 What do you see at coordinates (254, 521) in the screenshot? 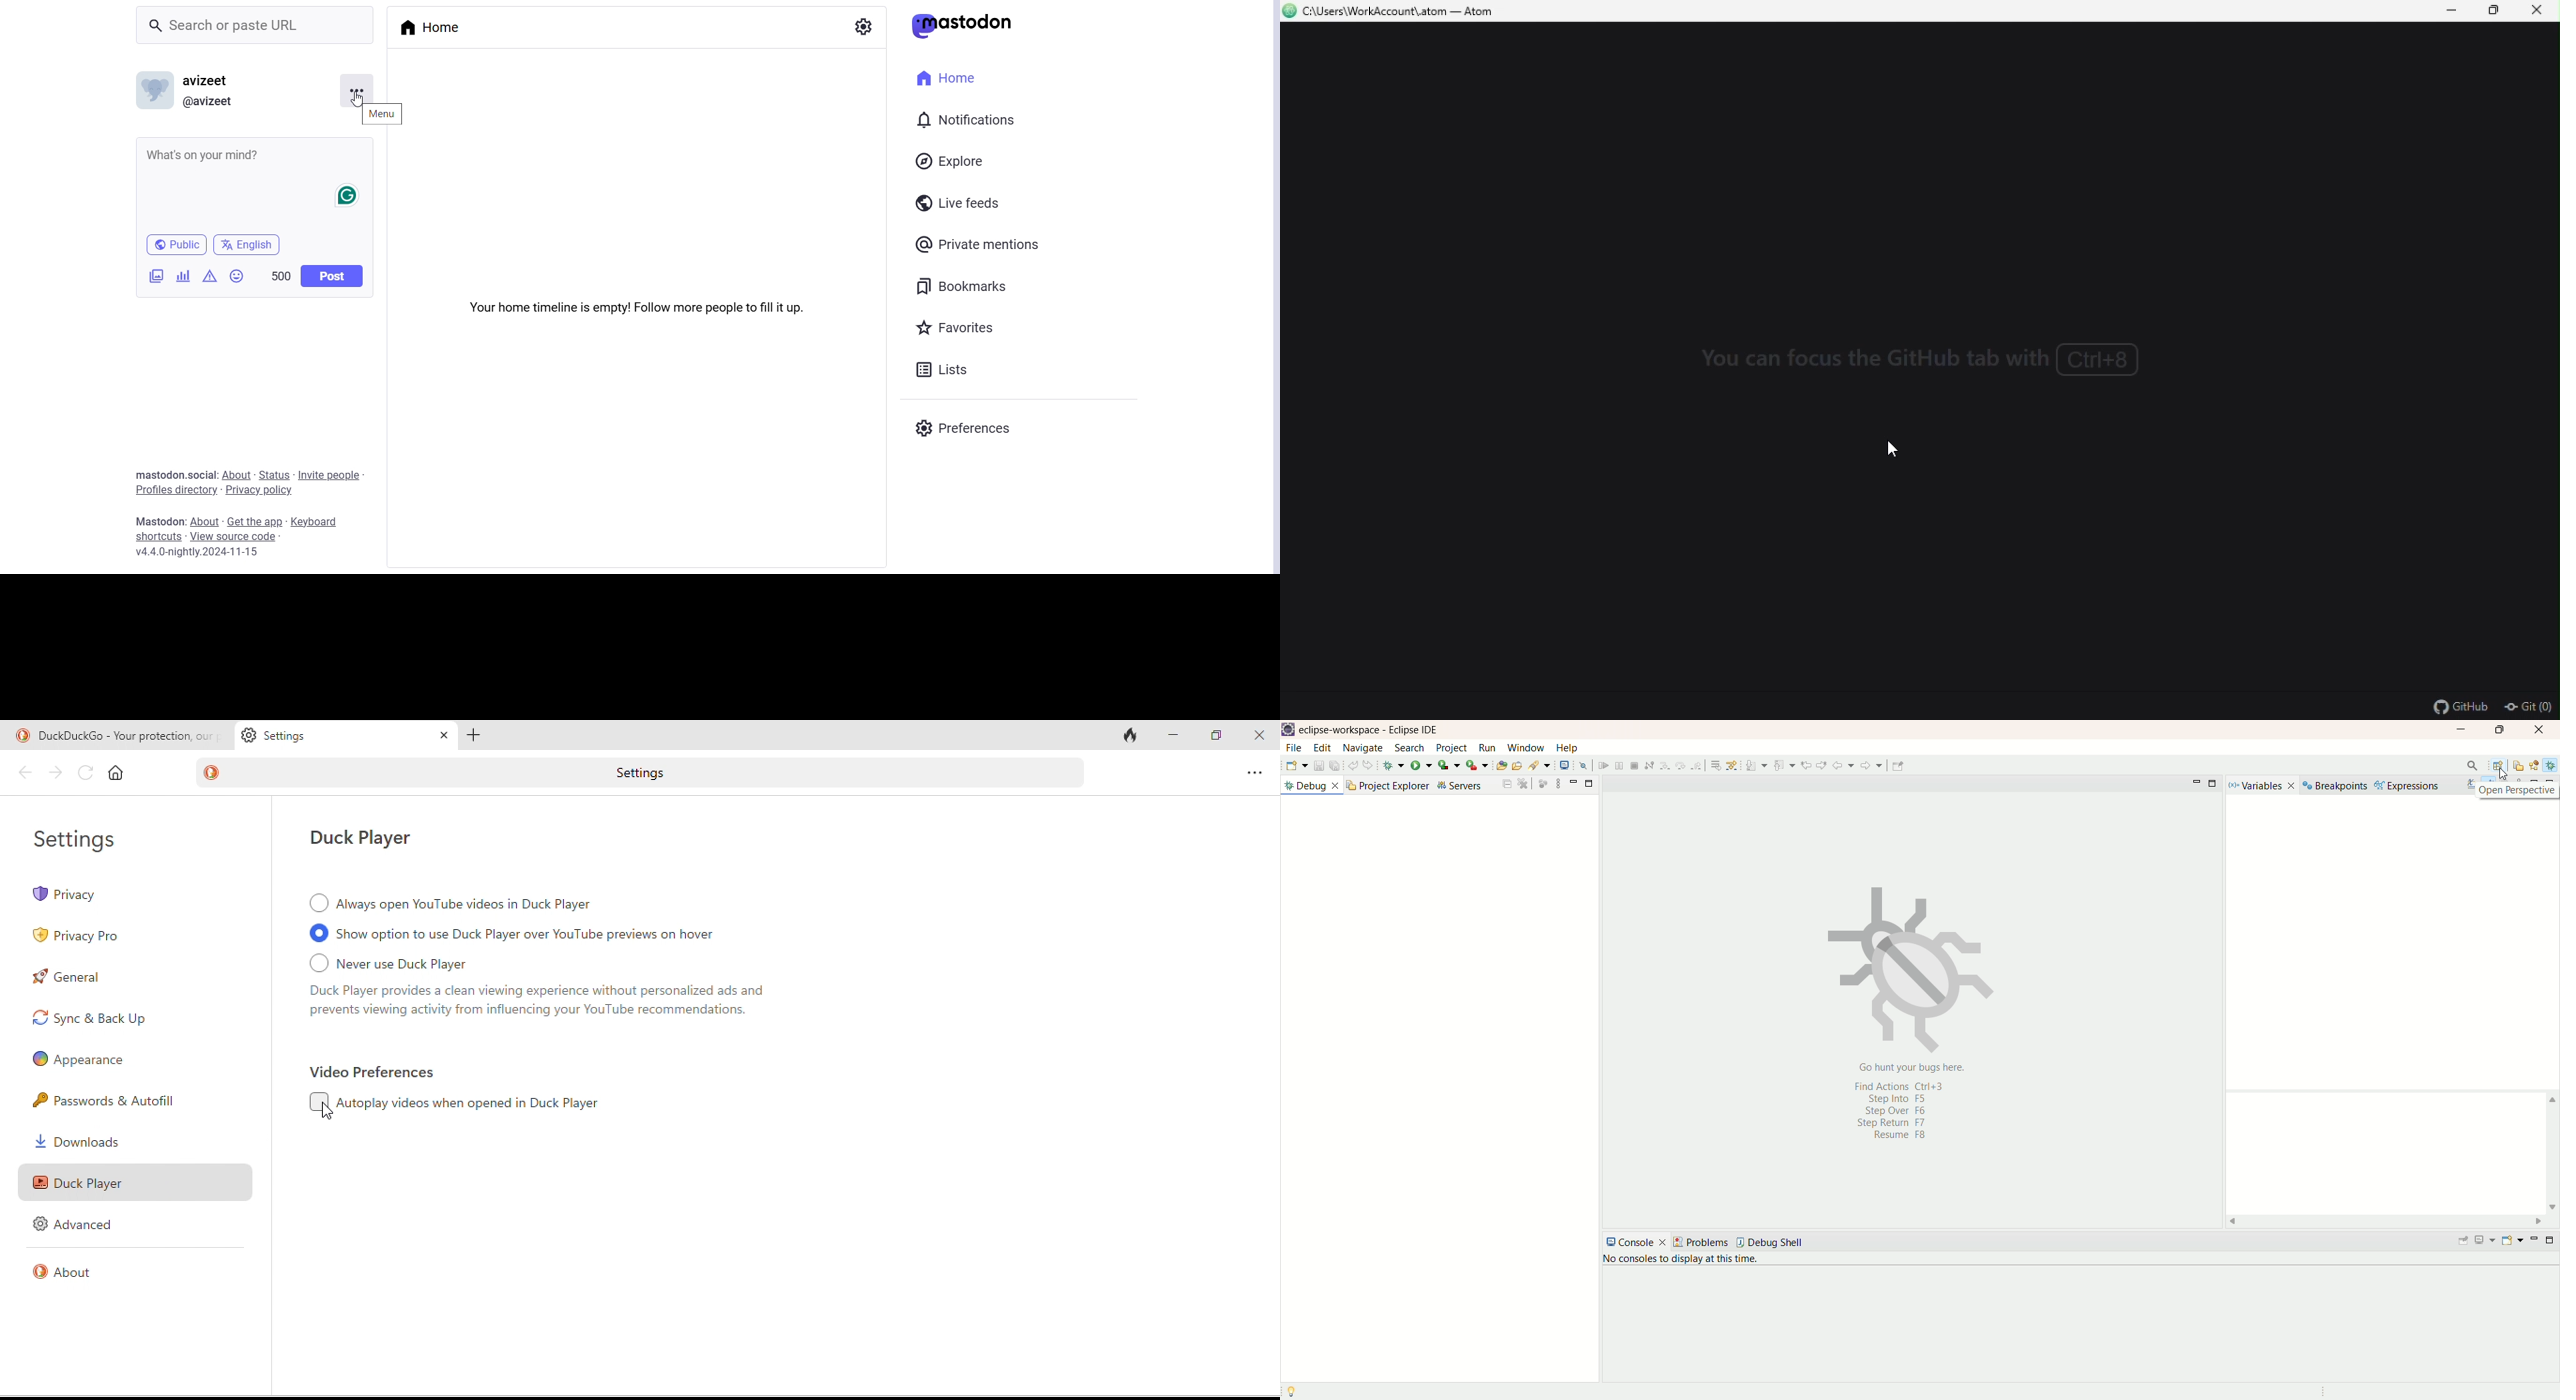
I see `Get the app` at bounding box center [254, 521].